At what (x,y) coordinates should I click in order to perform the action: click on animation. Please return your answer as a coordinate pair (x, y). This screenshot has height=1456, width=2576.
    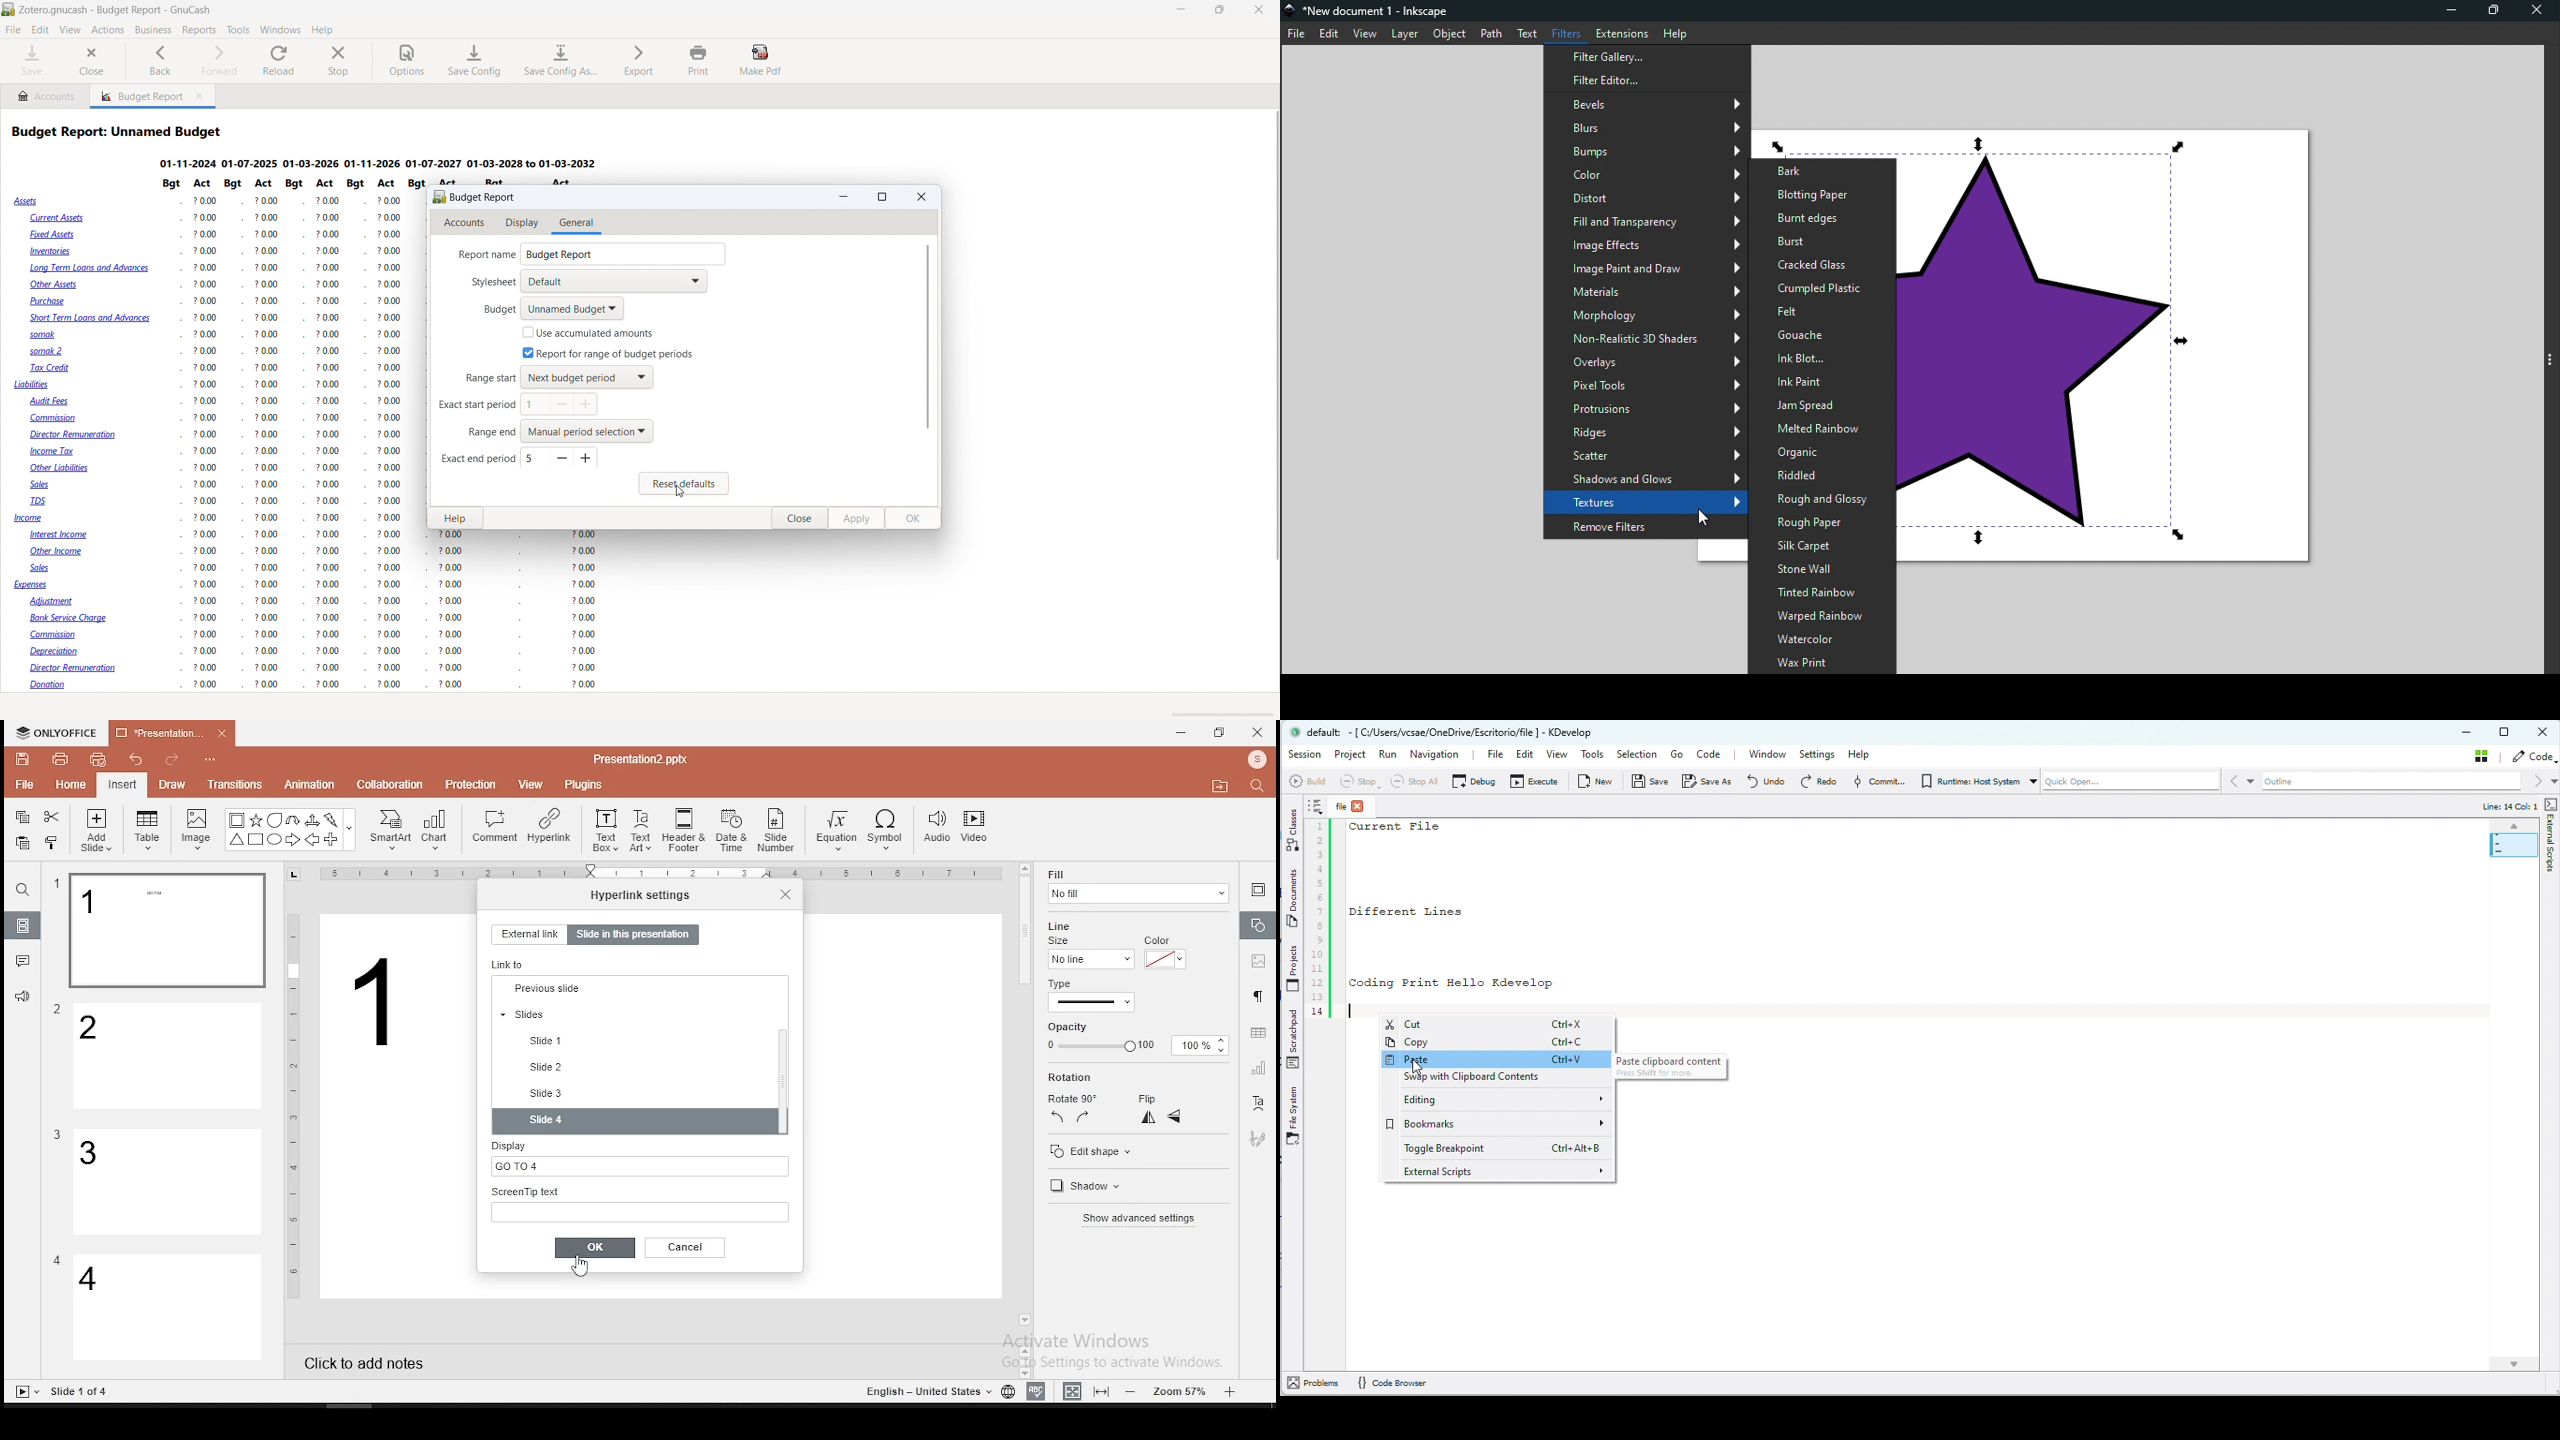
    Looking at the image, I should click on (308, 786).